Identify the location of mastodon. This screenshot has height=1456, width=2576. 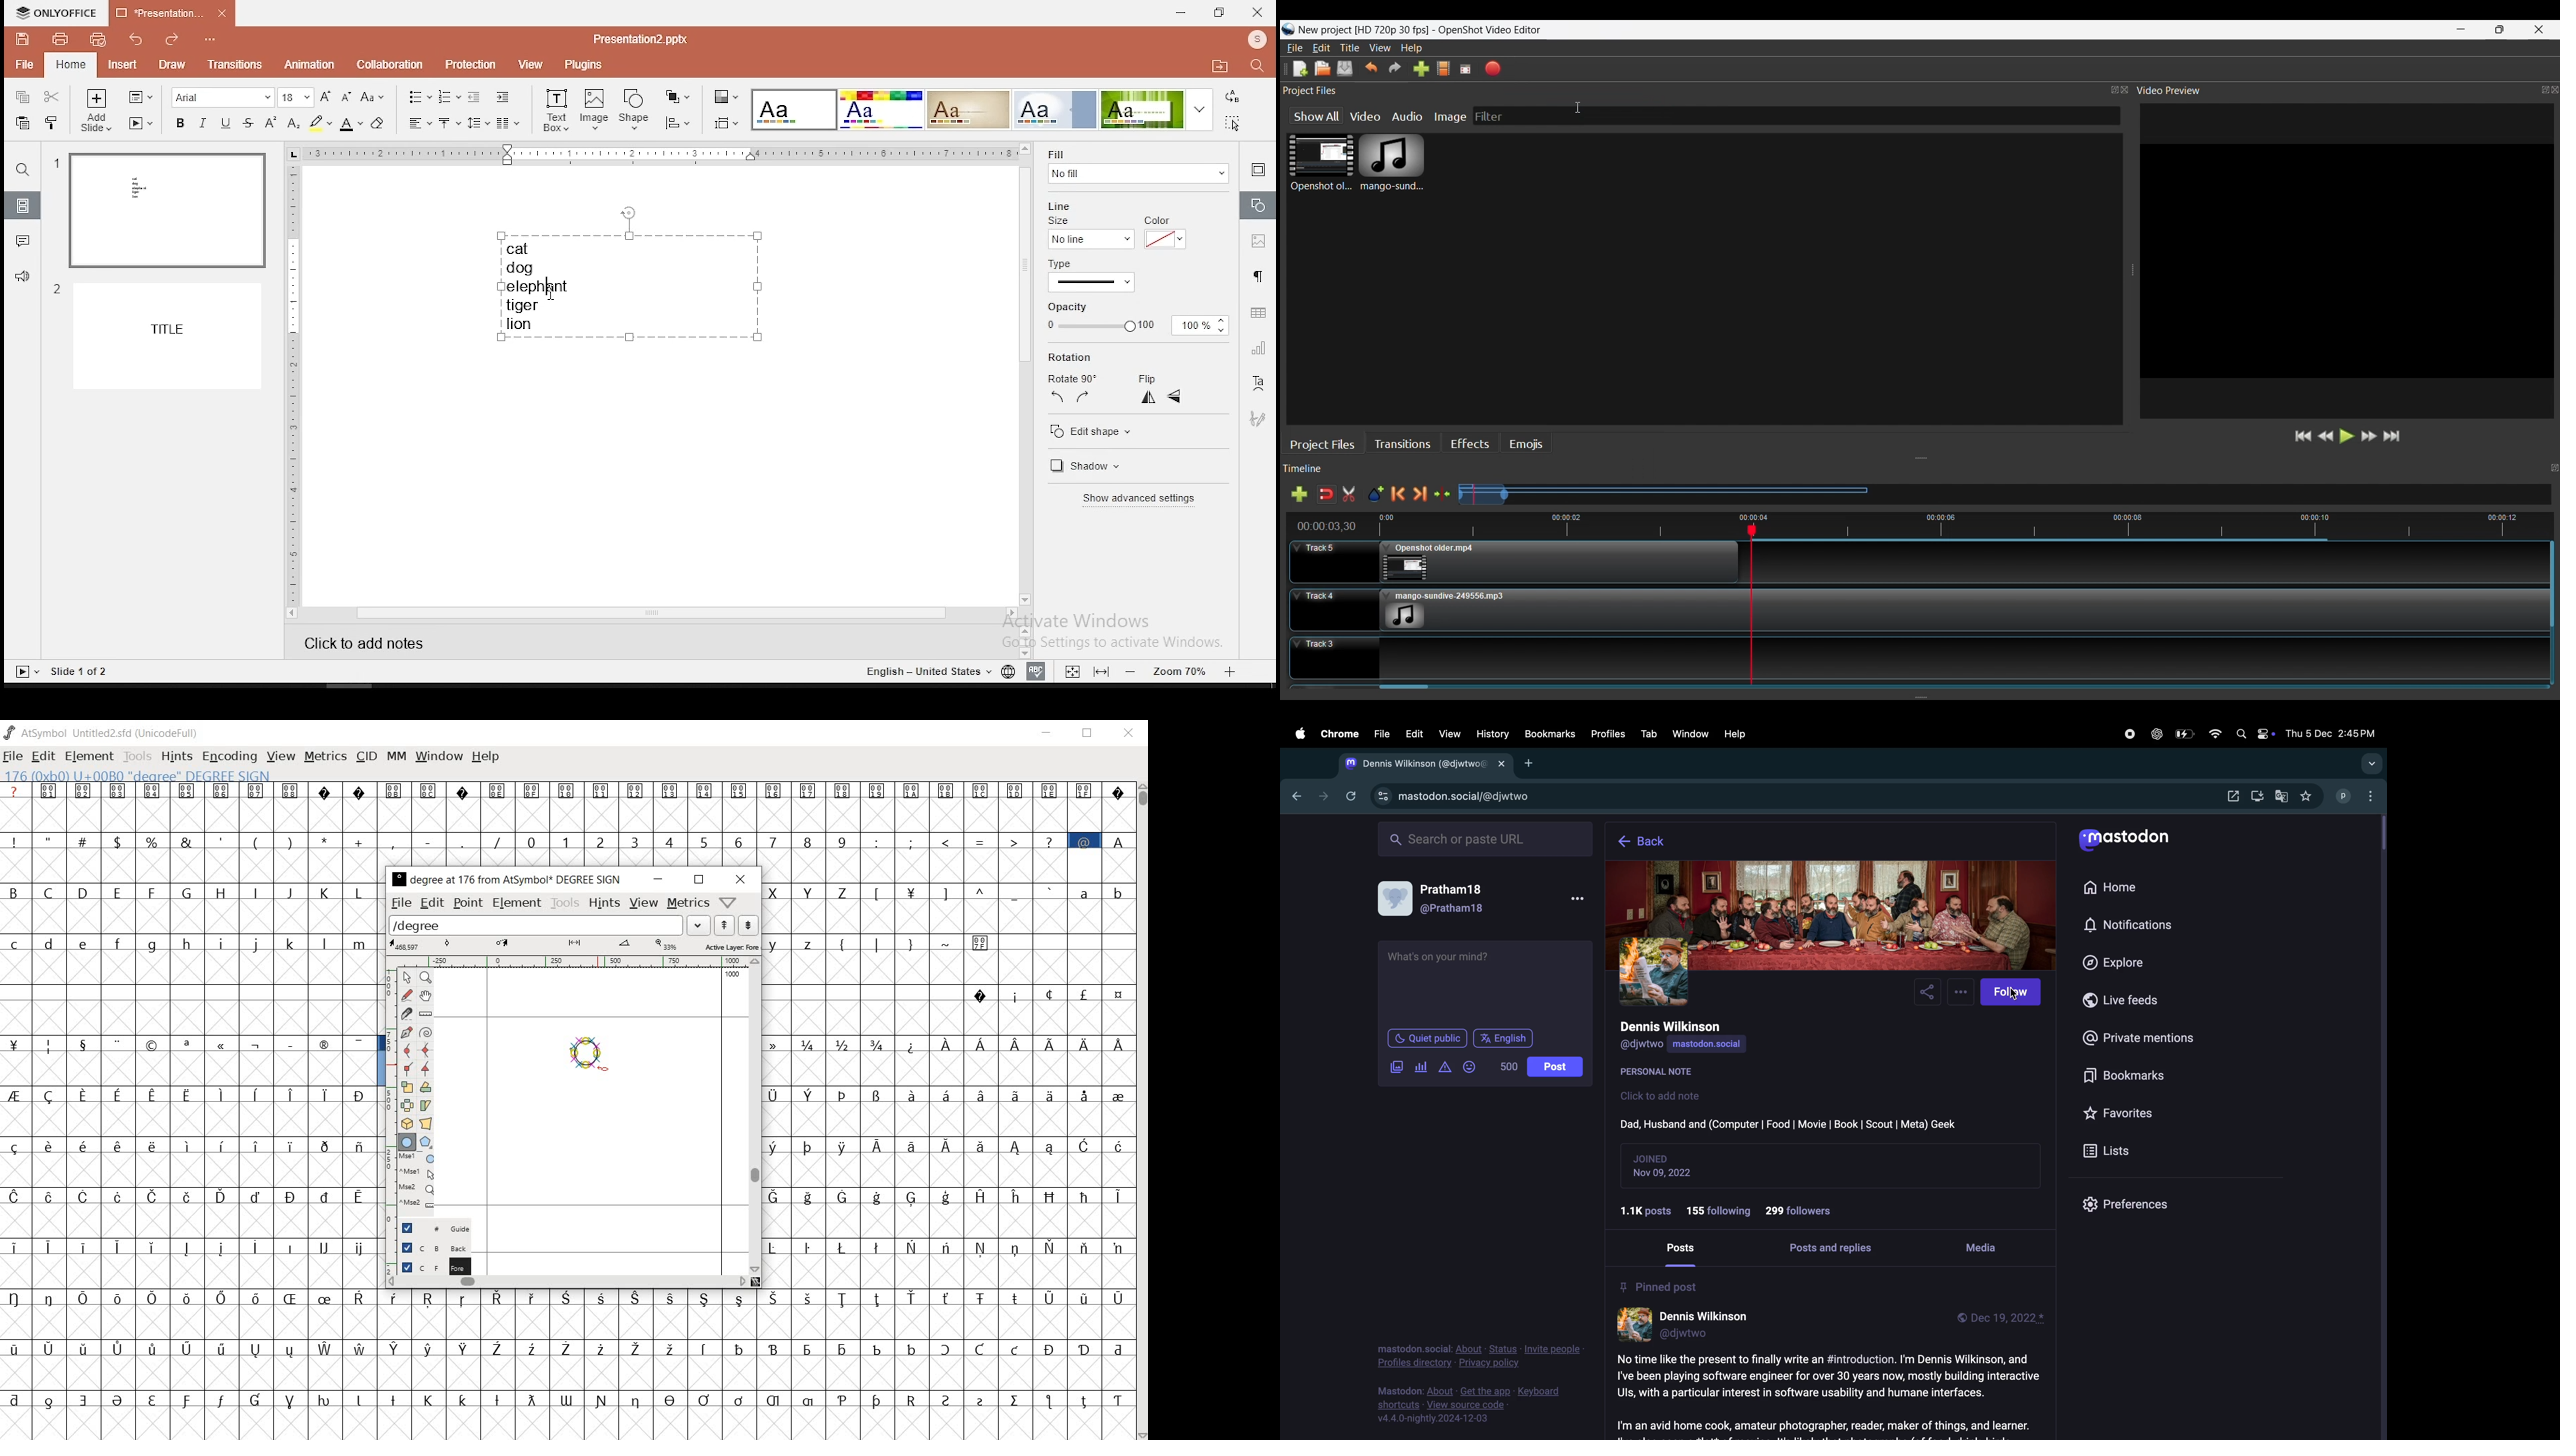
(2124, 840).